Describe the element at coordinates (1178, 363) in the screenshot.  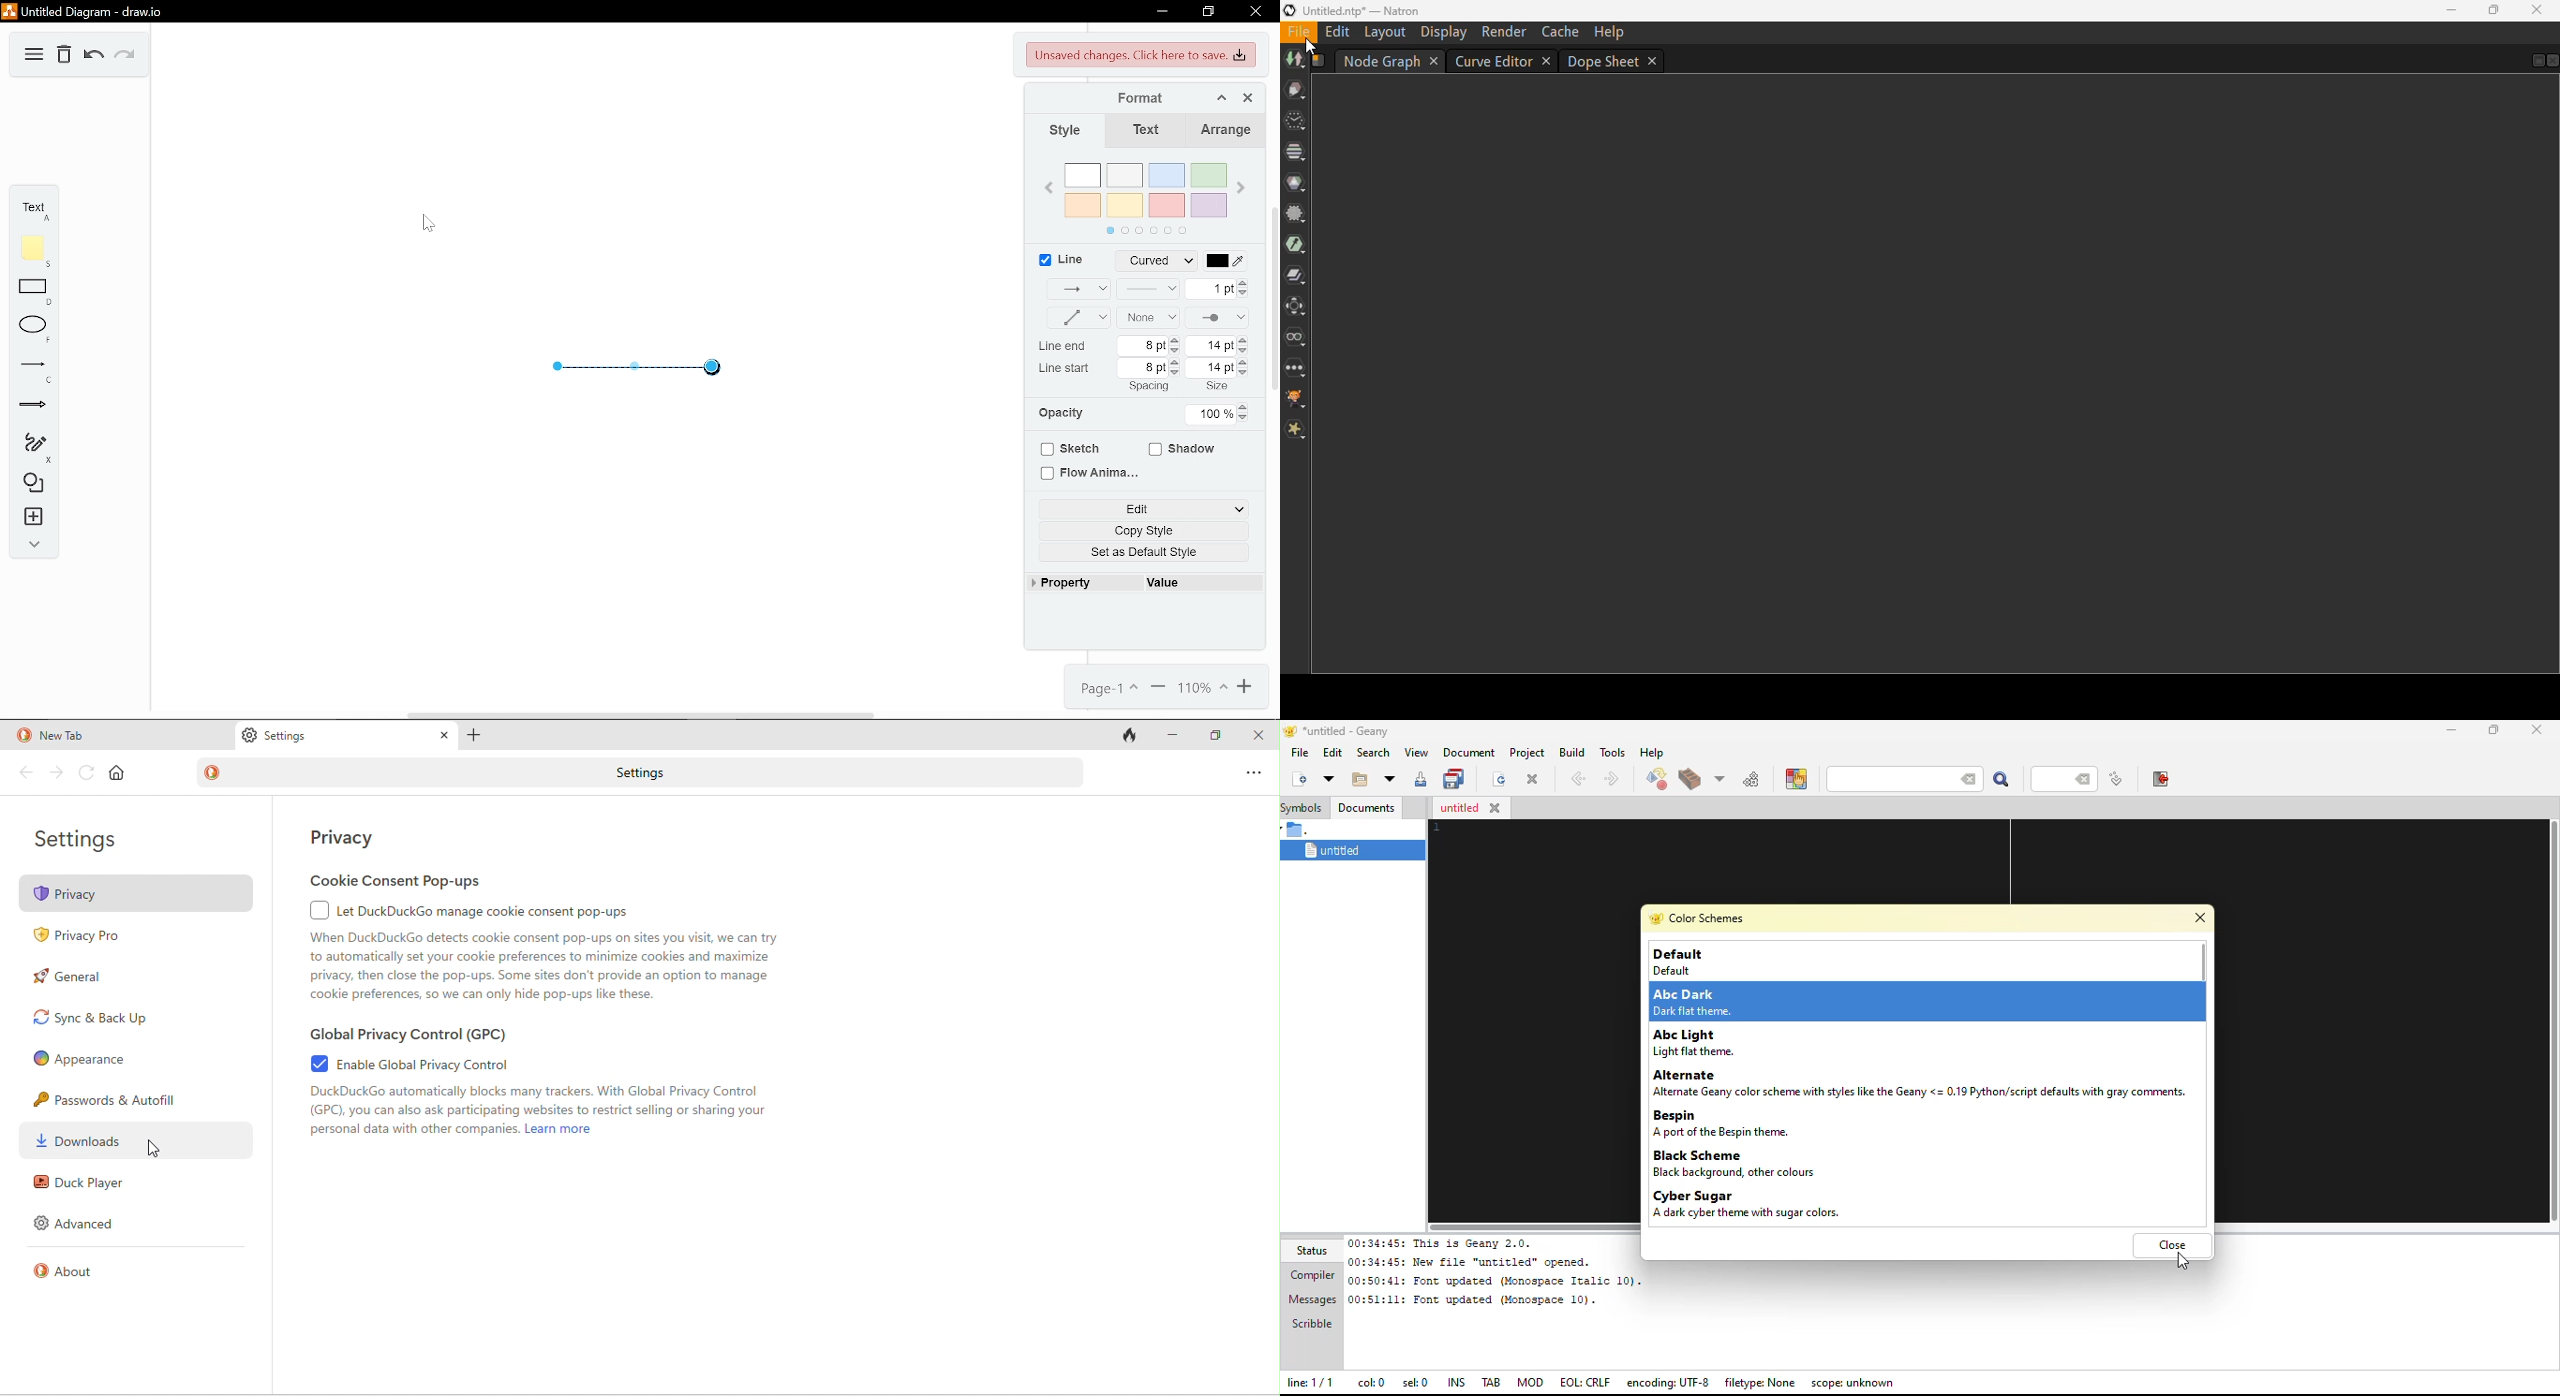
I see `Increase Line start spacing` at that location.